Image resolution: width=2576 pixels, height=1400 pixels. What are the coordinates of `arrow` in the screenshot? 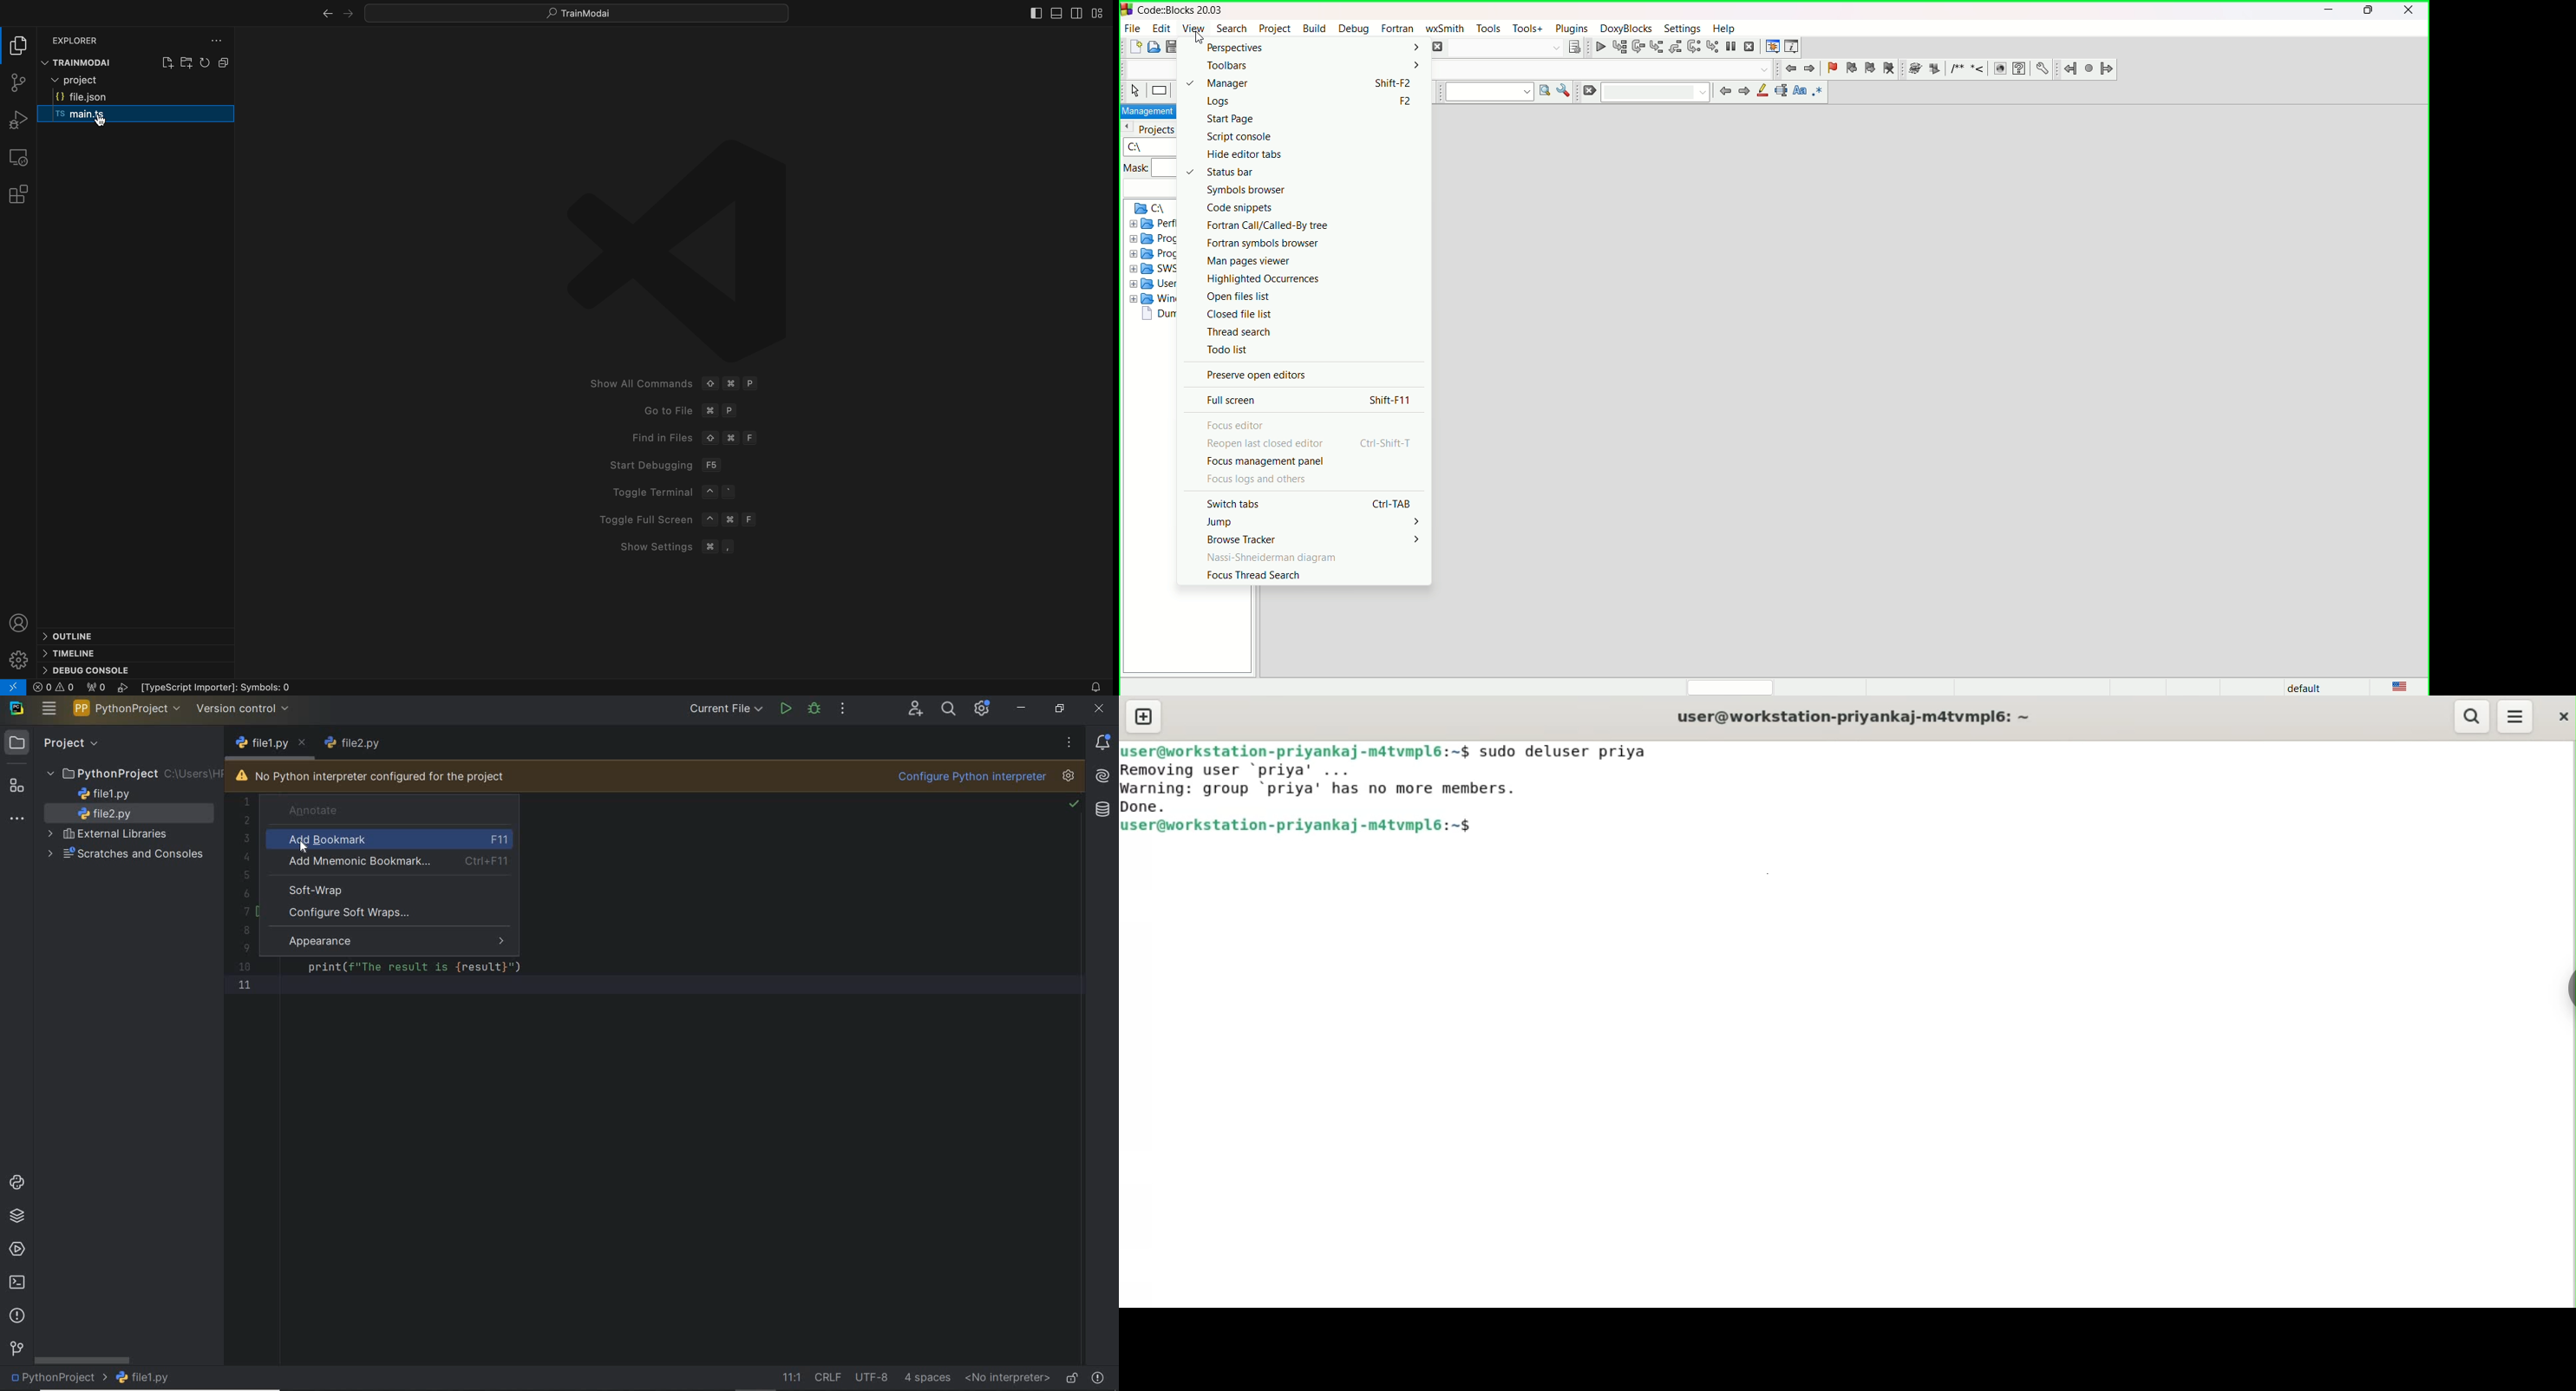 It's located at (1419, 522).